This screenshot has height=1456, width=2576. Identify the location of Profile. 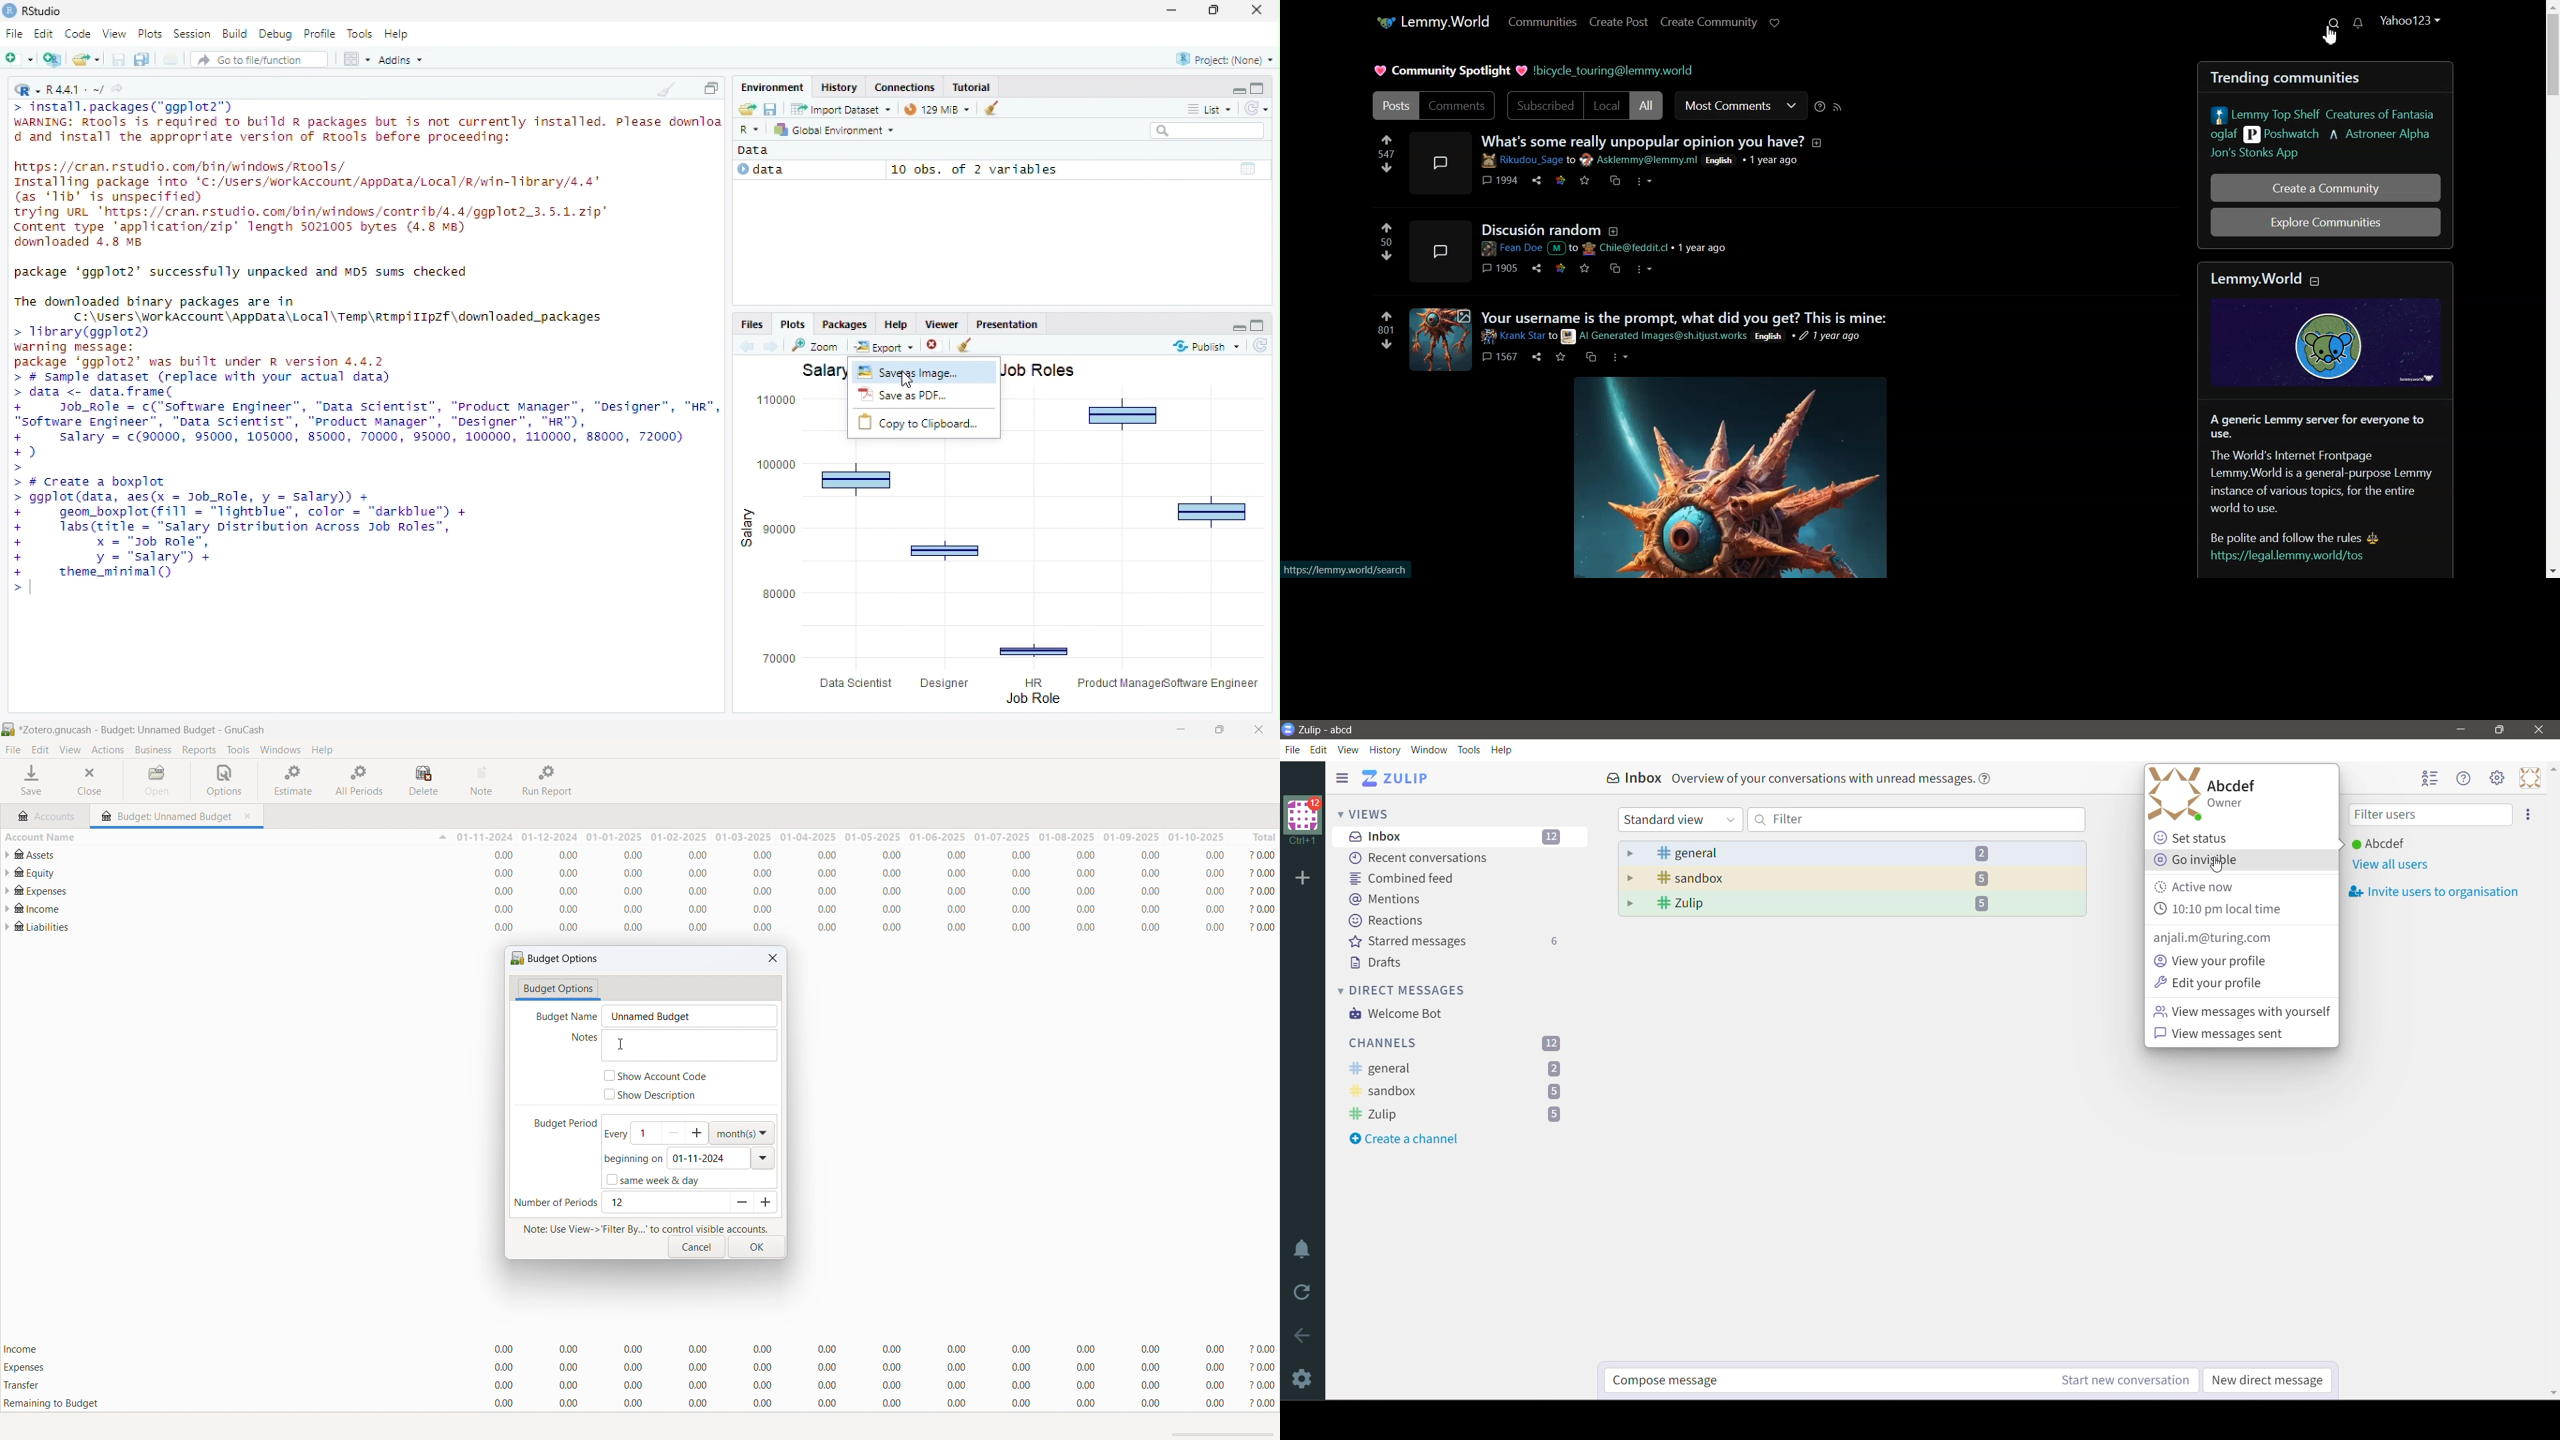
(320, 34).